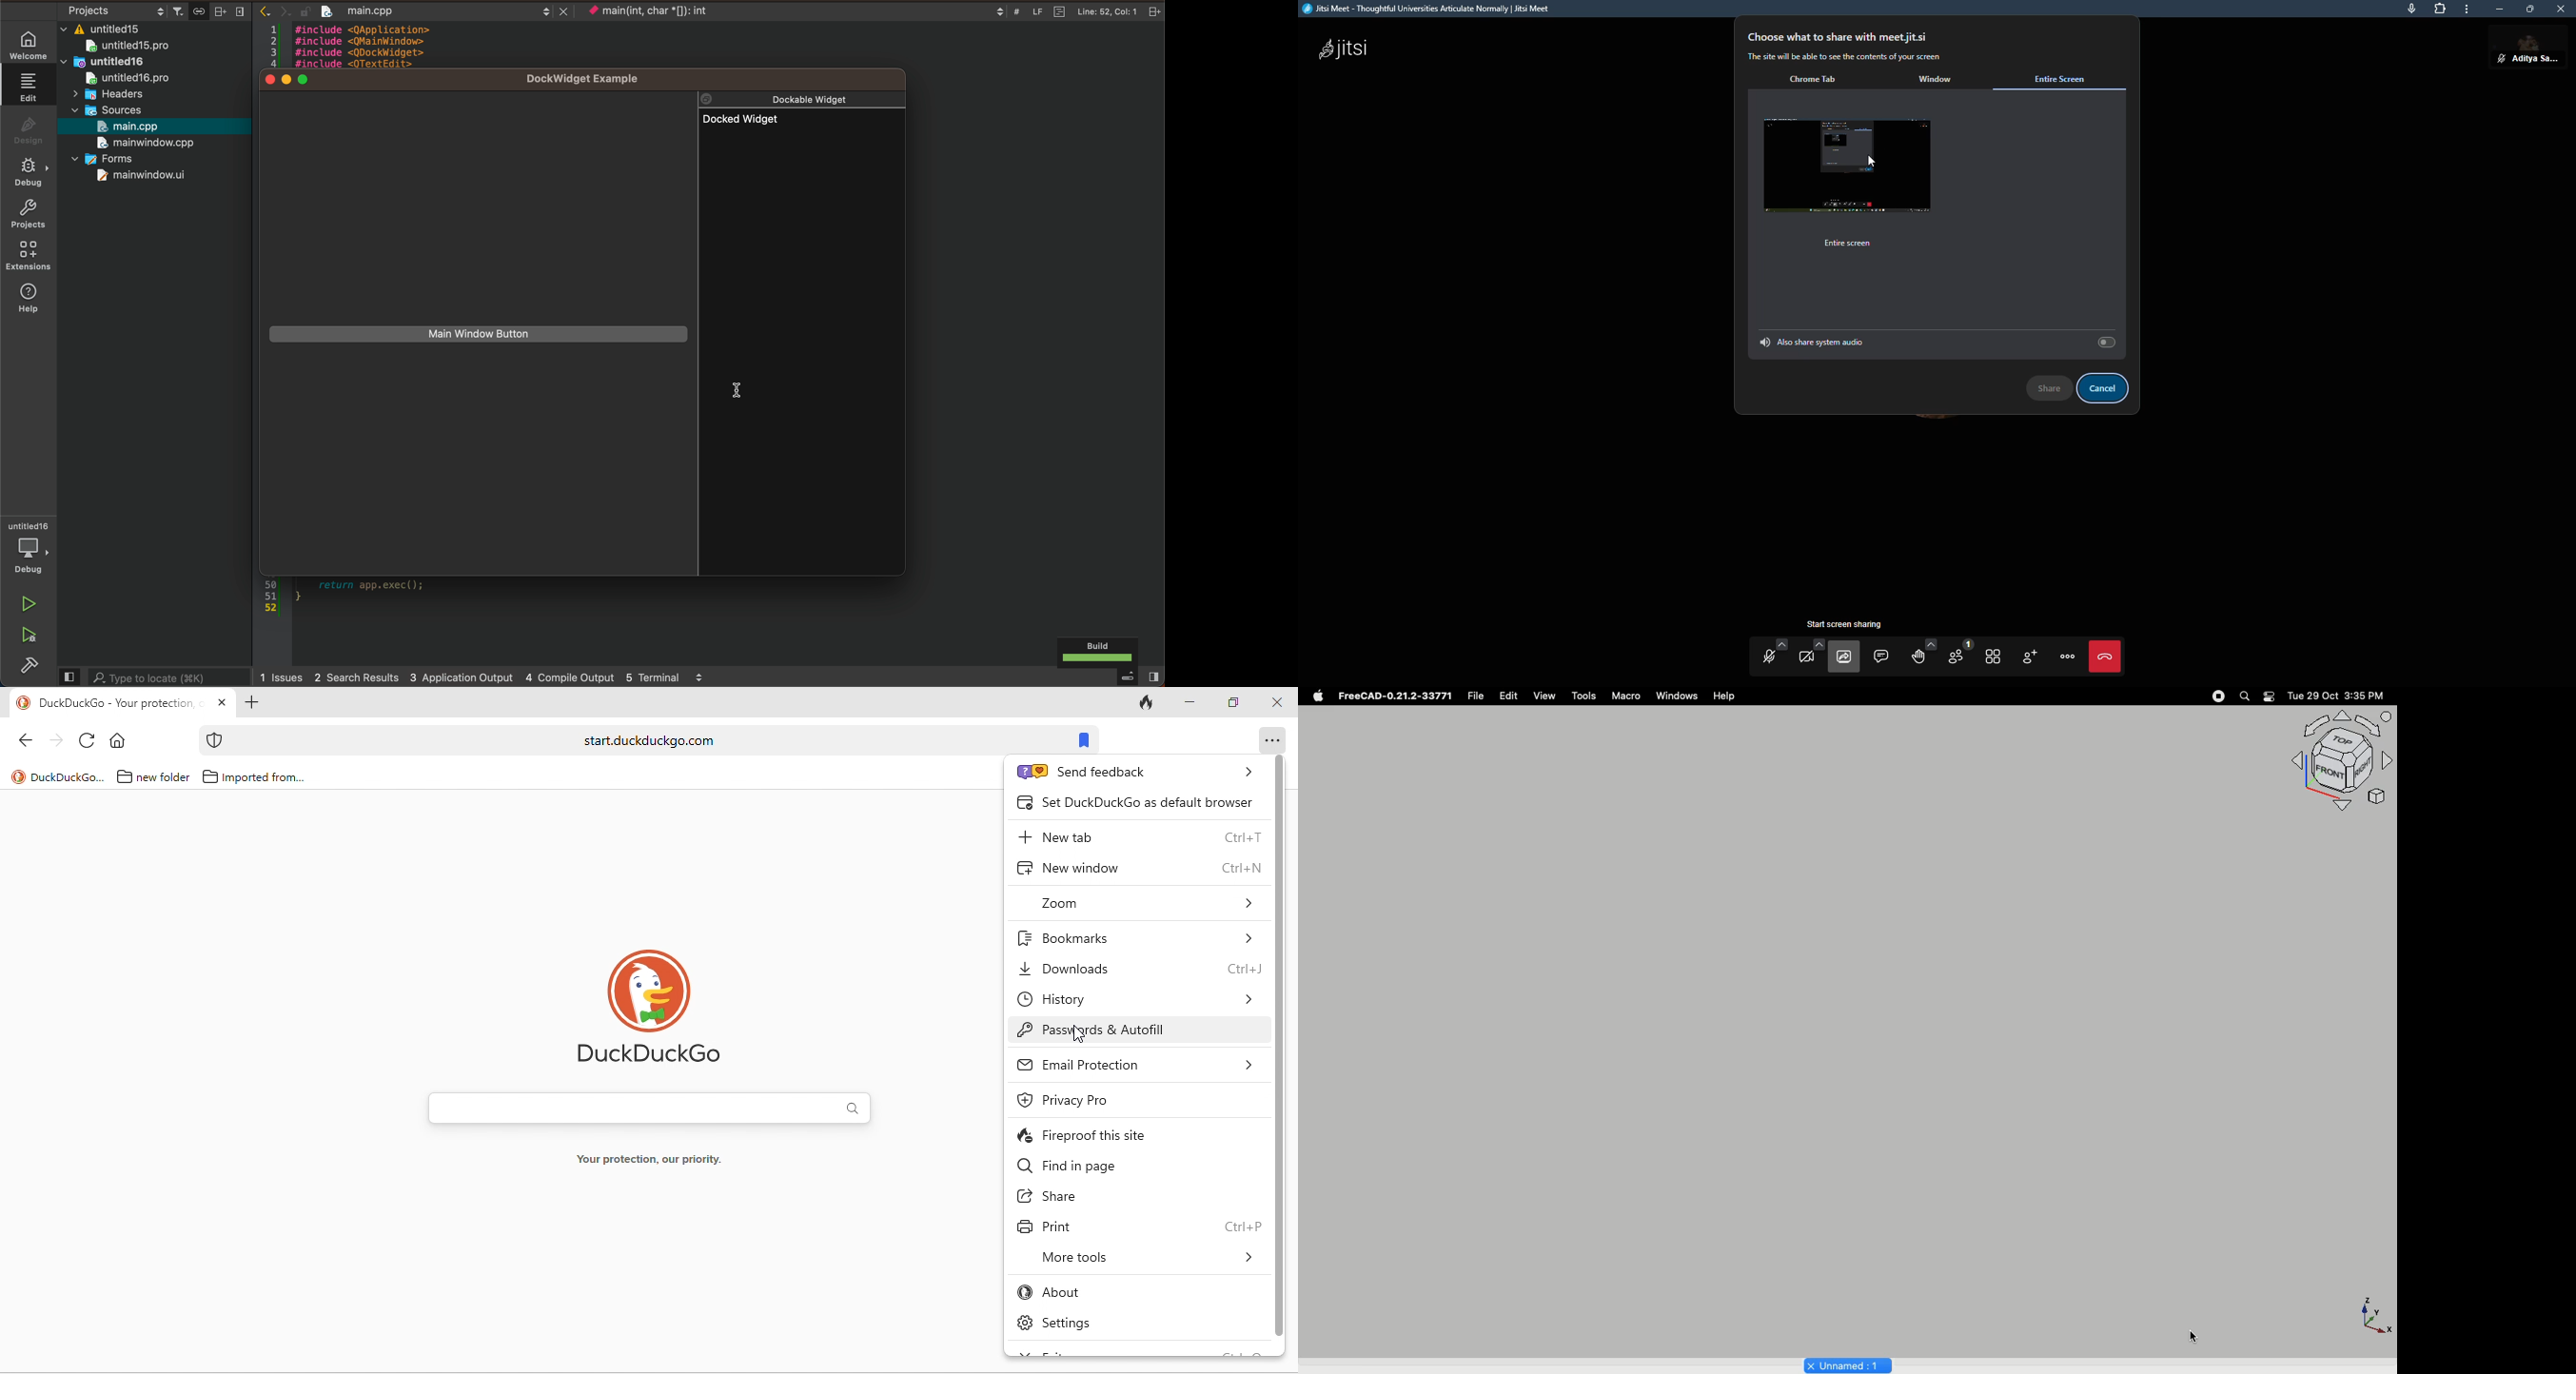 The image size is (2576, 1400). Describe the element at coordinates (1853, 243) in the screenshot. I see `entire screen` at that location.